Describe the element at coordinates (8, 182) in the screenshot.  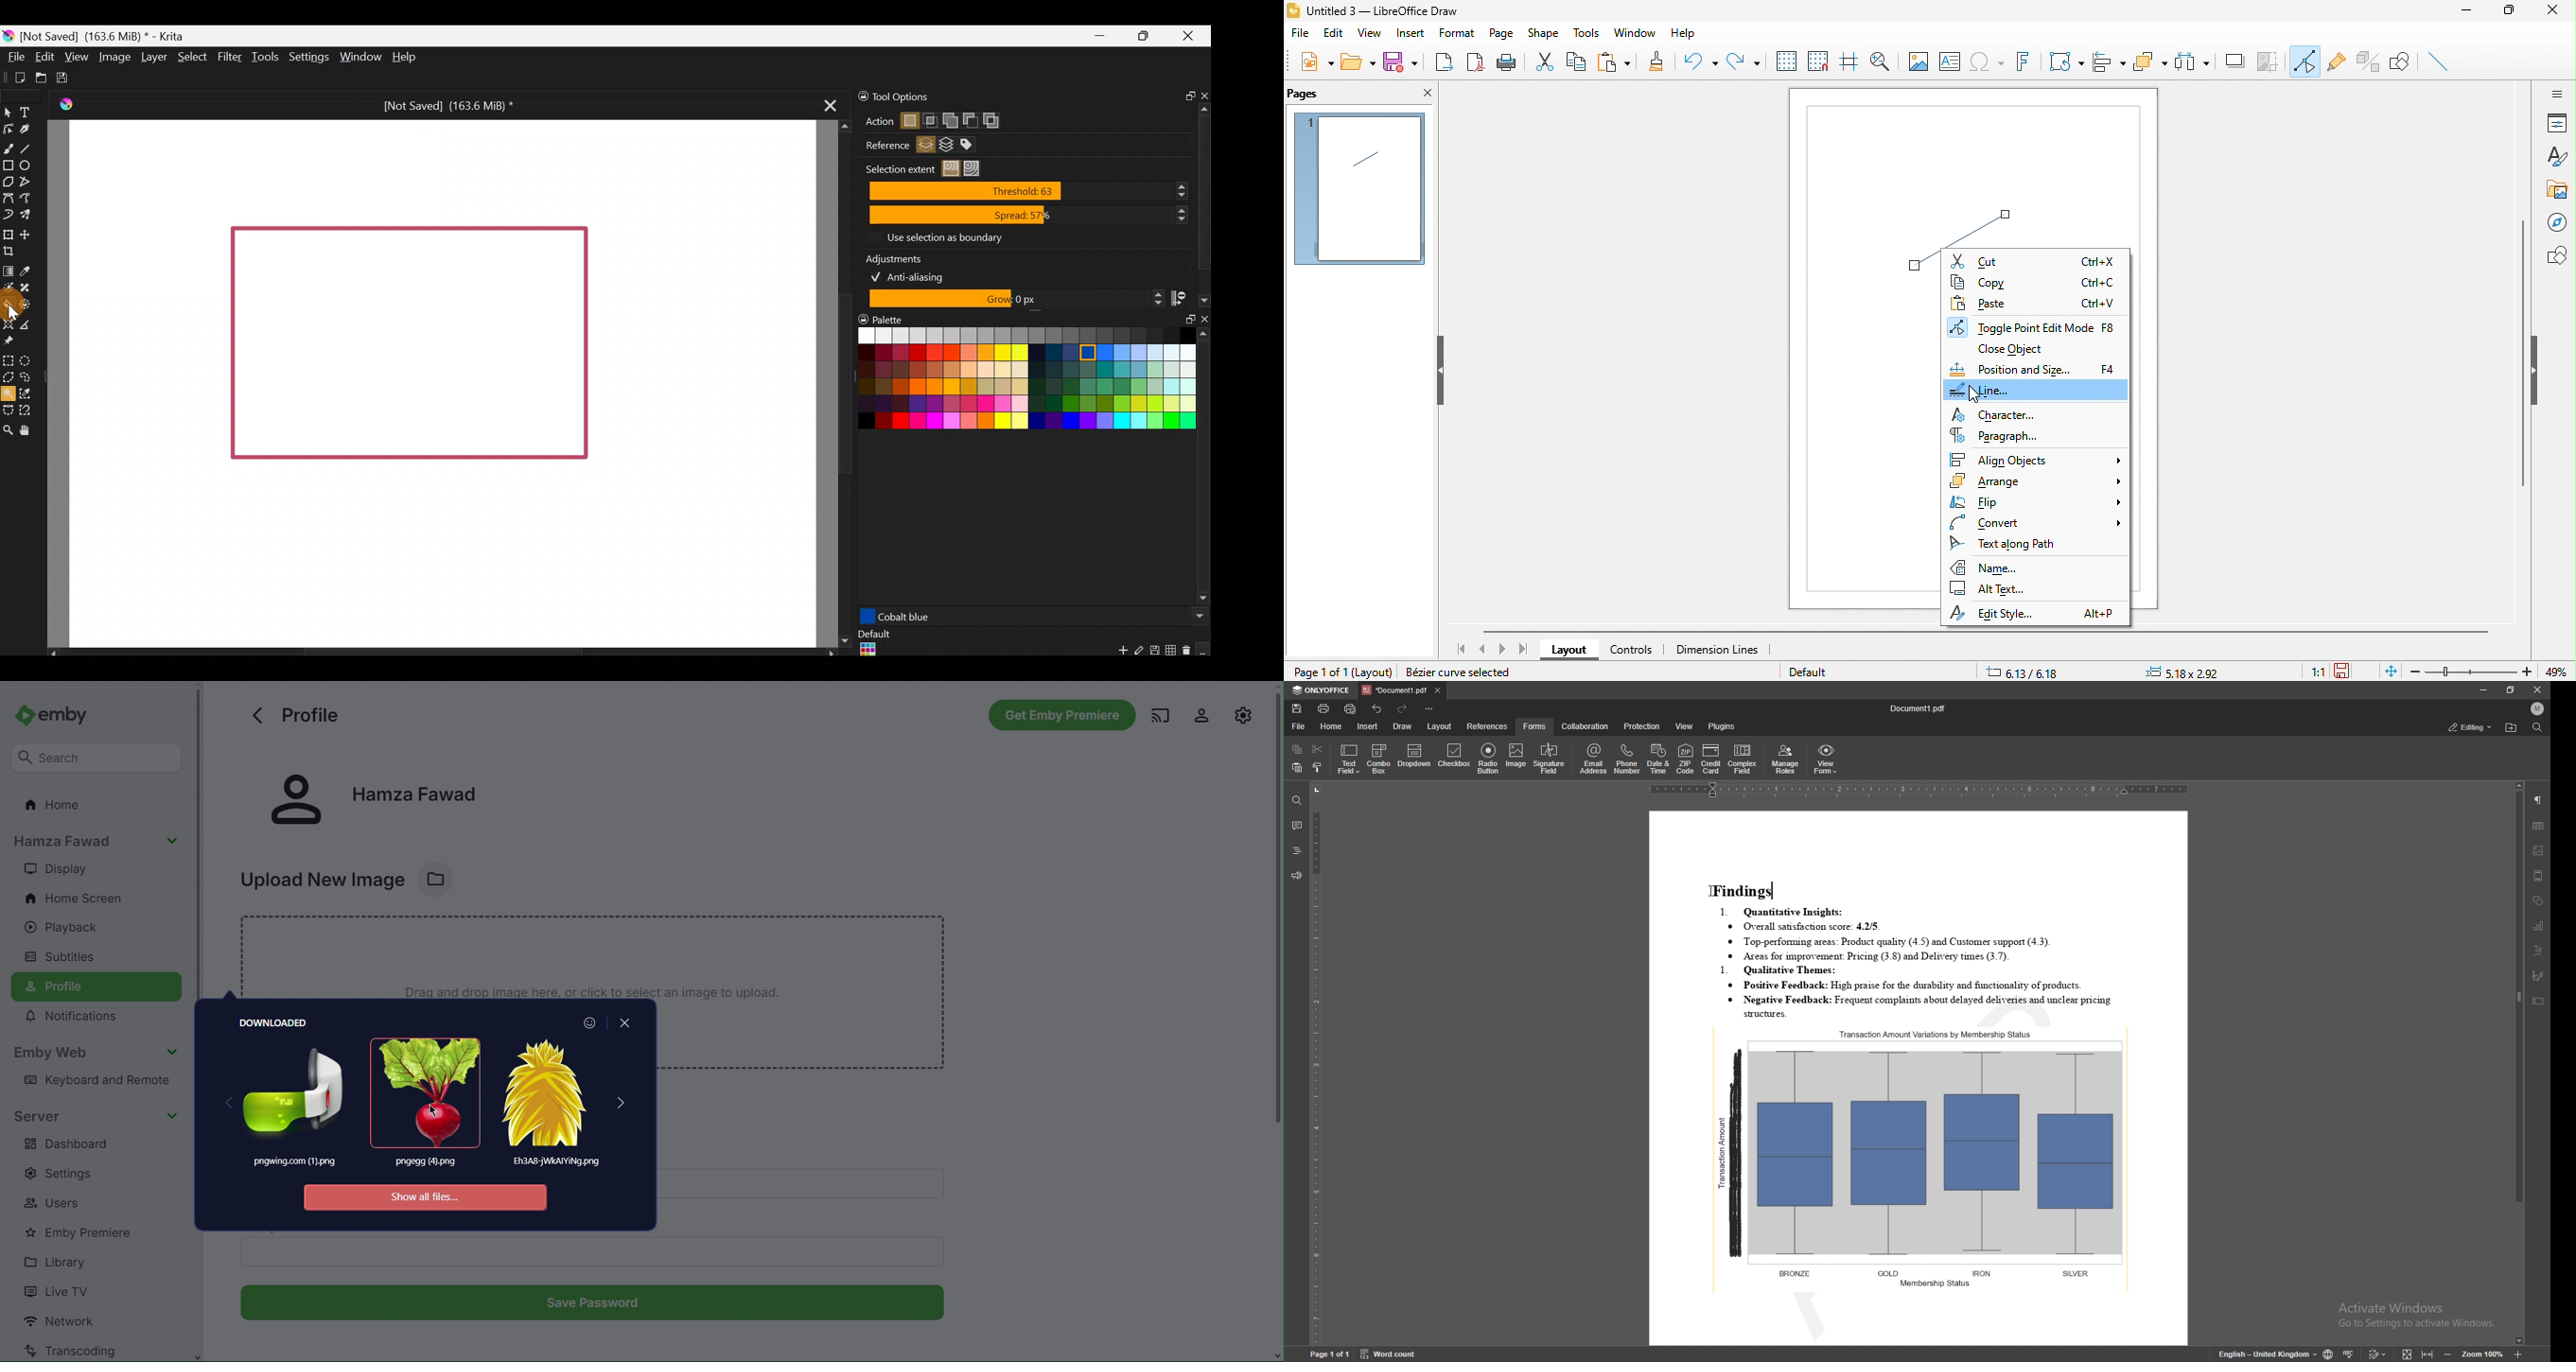
I see `Polygon tool` at that location.